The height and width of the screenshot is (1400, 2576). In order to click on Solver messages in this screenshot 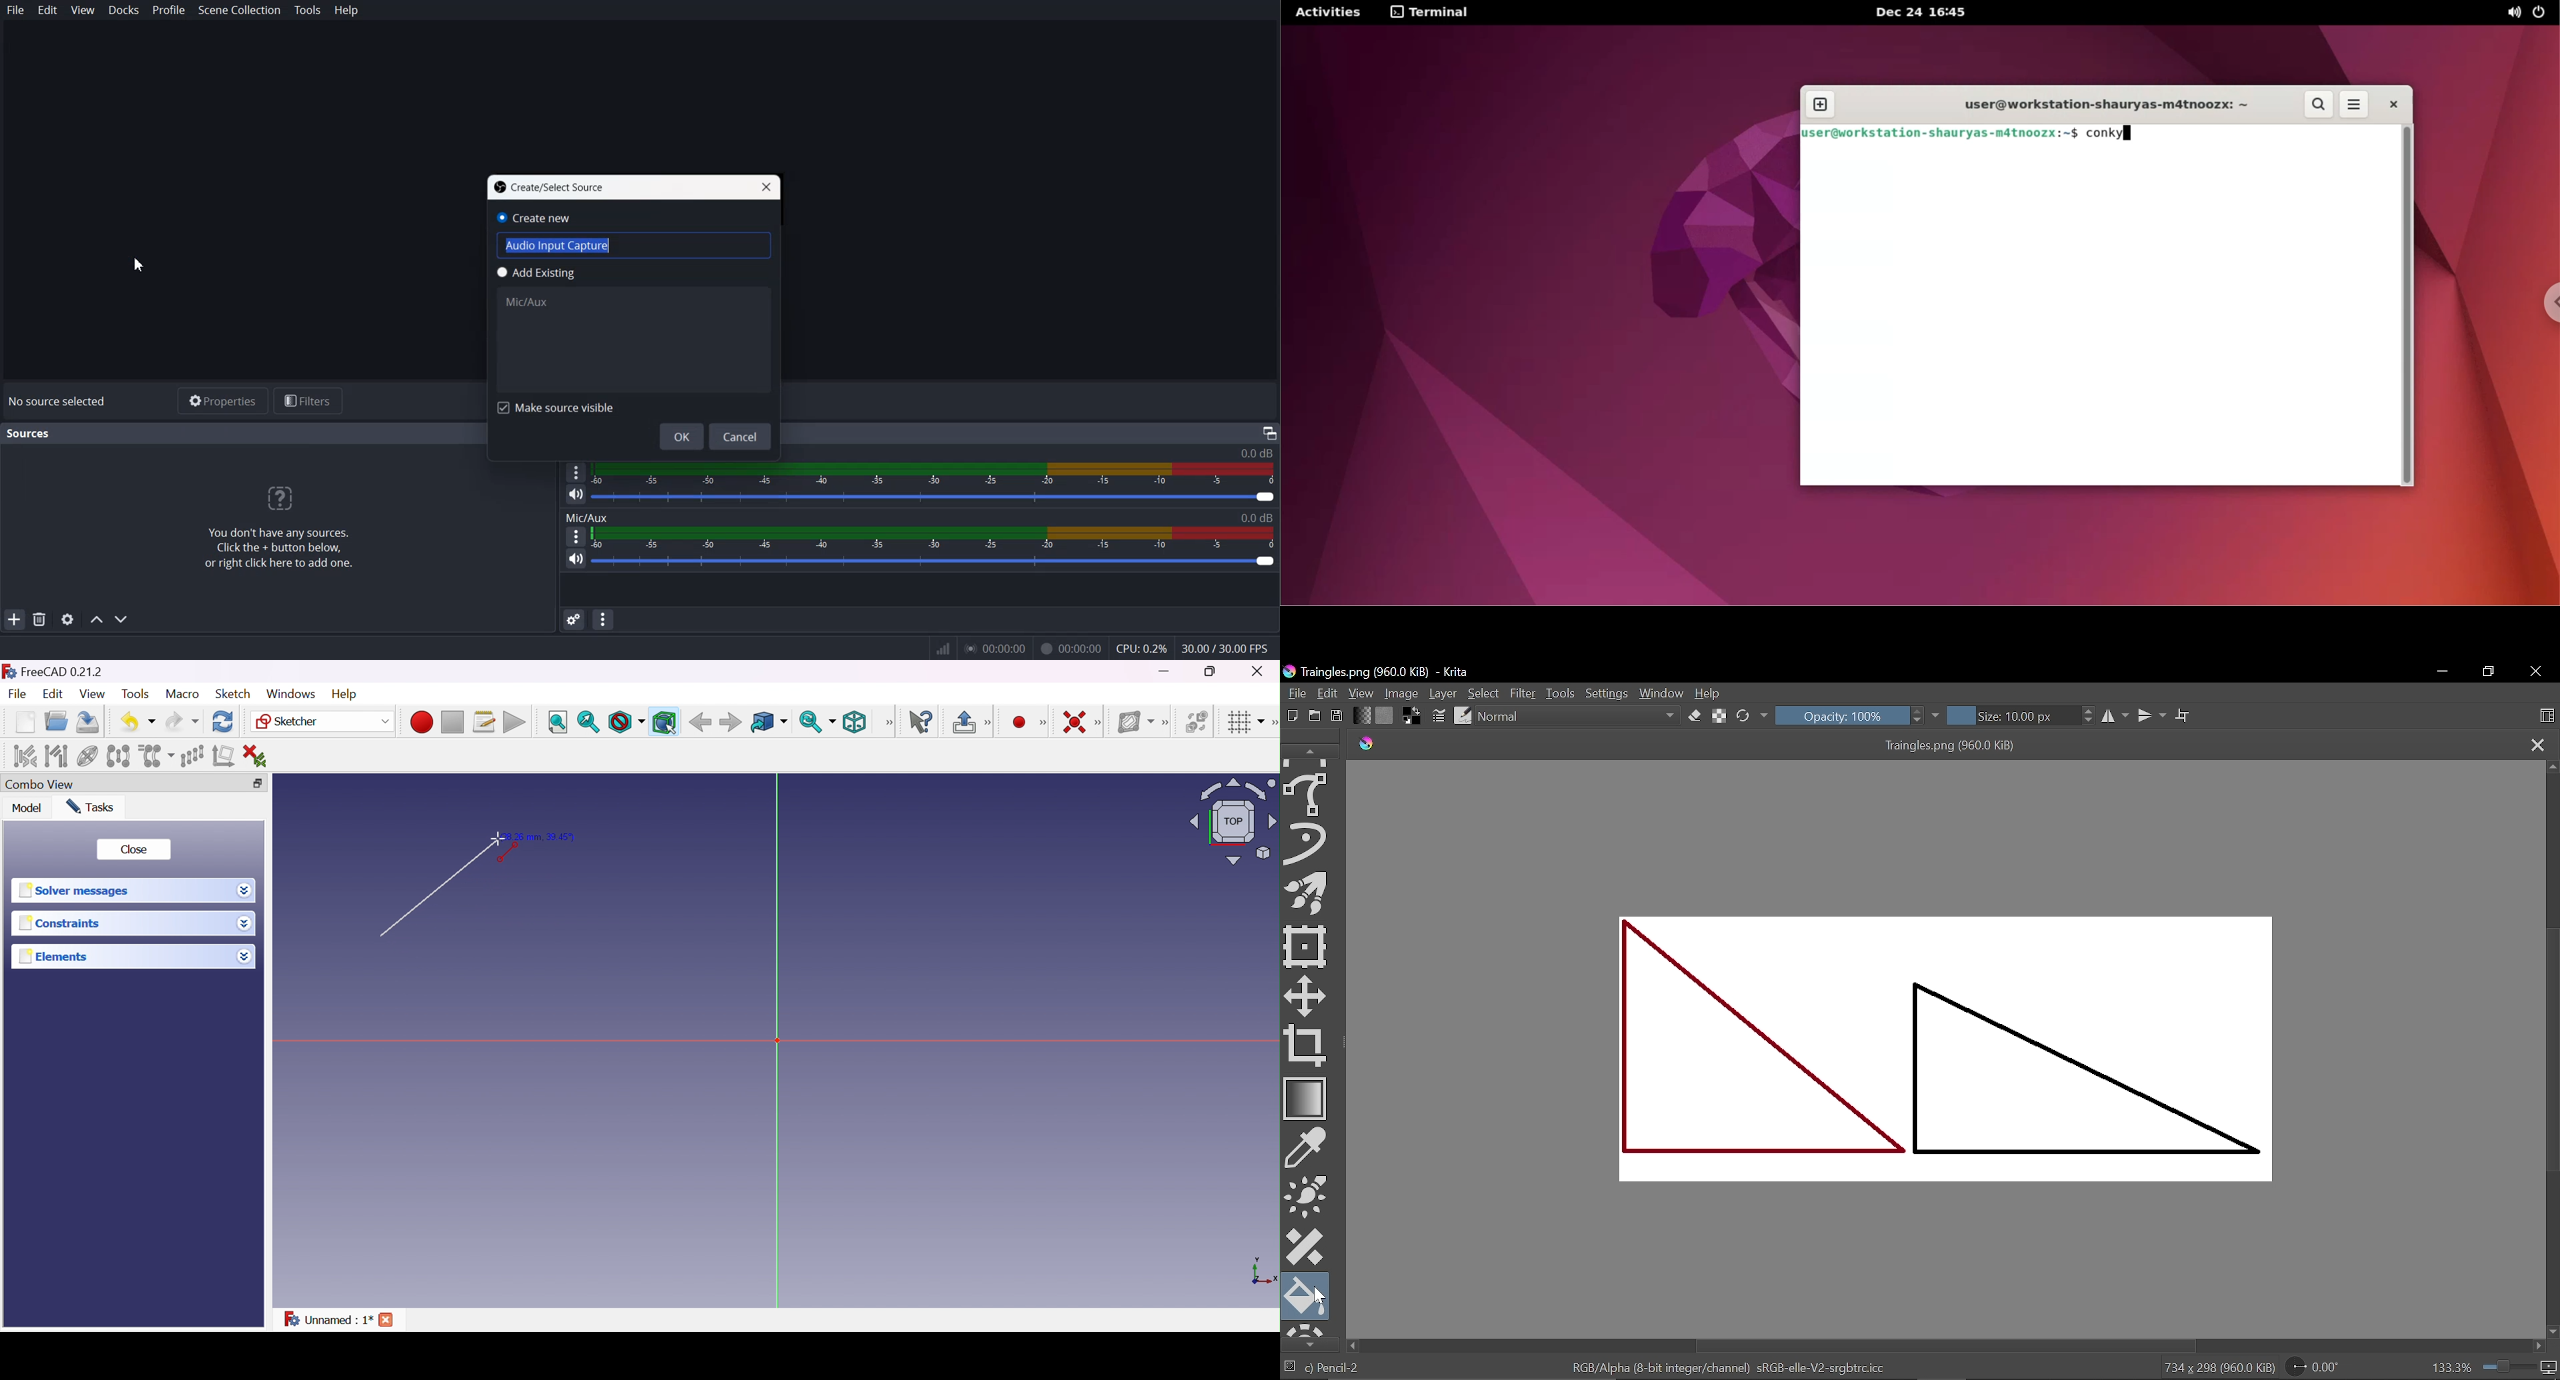, I will do `click(78, 890)`.